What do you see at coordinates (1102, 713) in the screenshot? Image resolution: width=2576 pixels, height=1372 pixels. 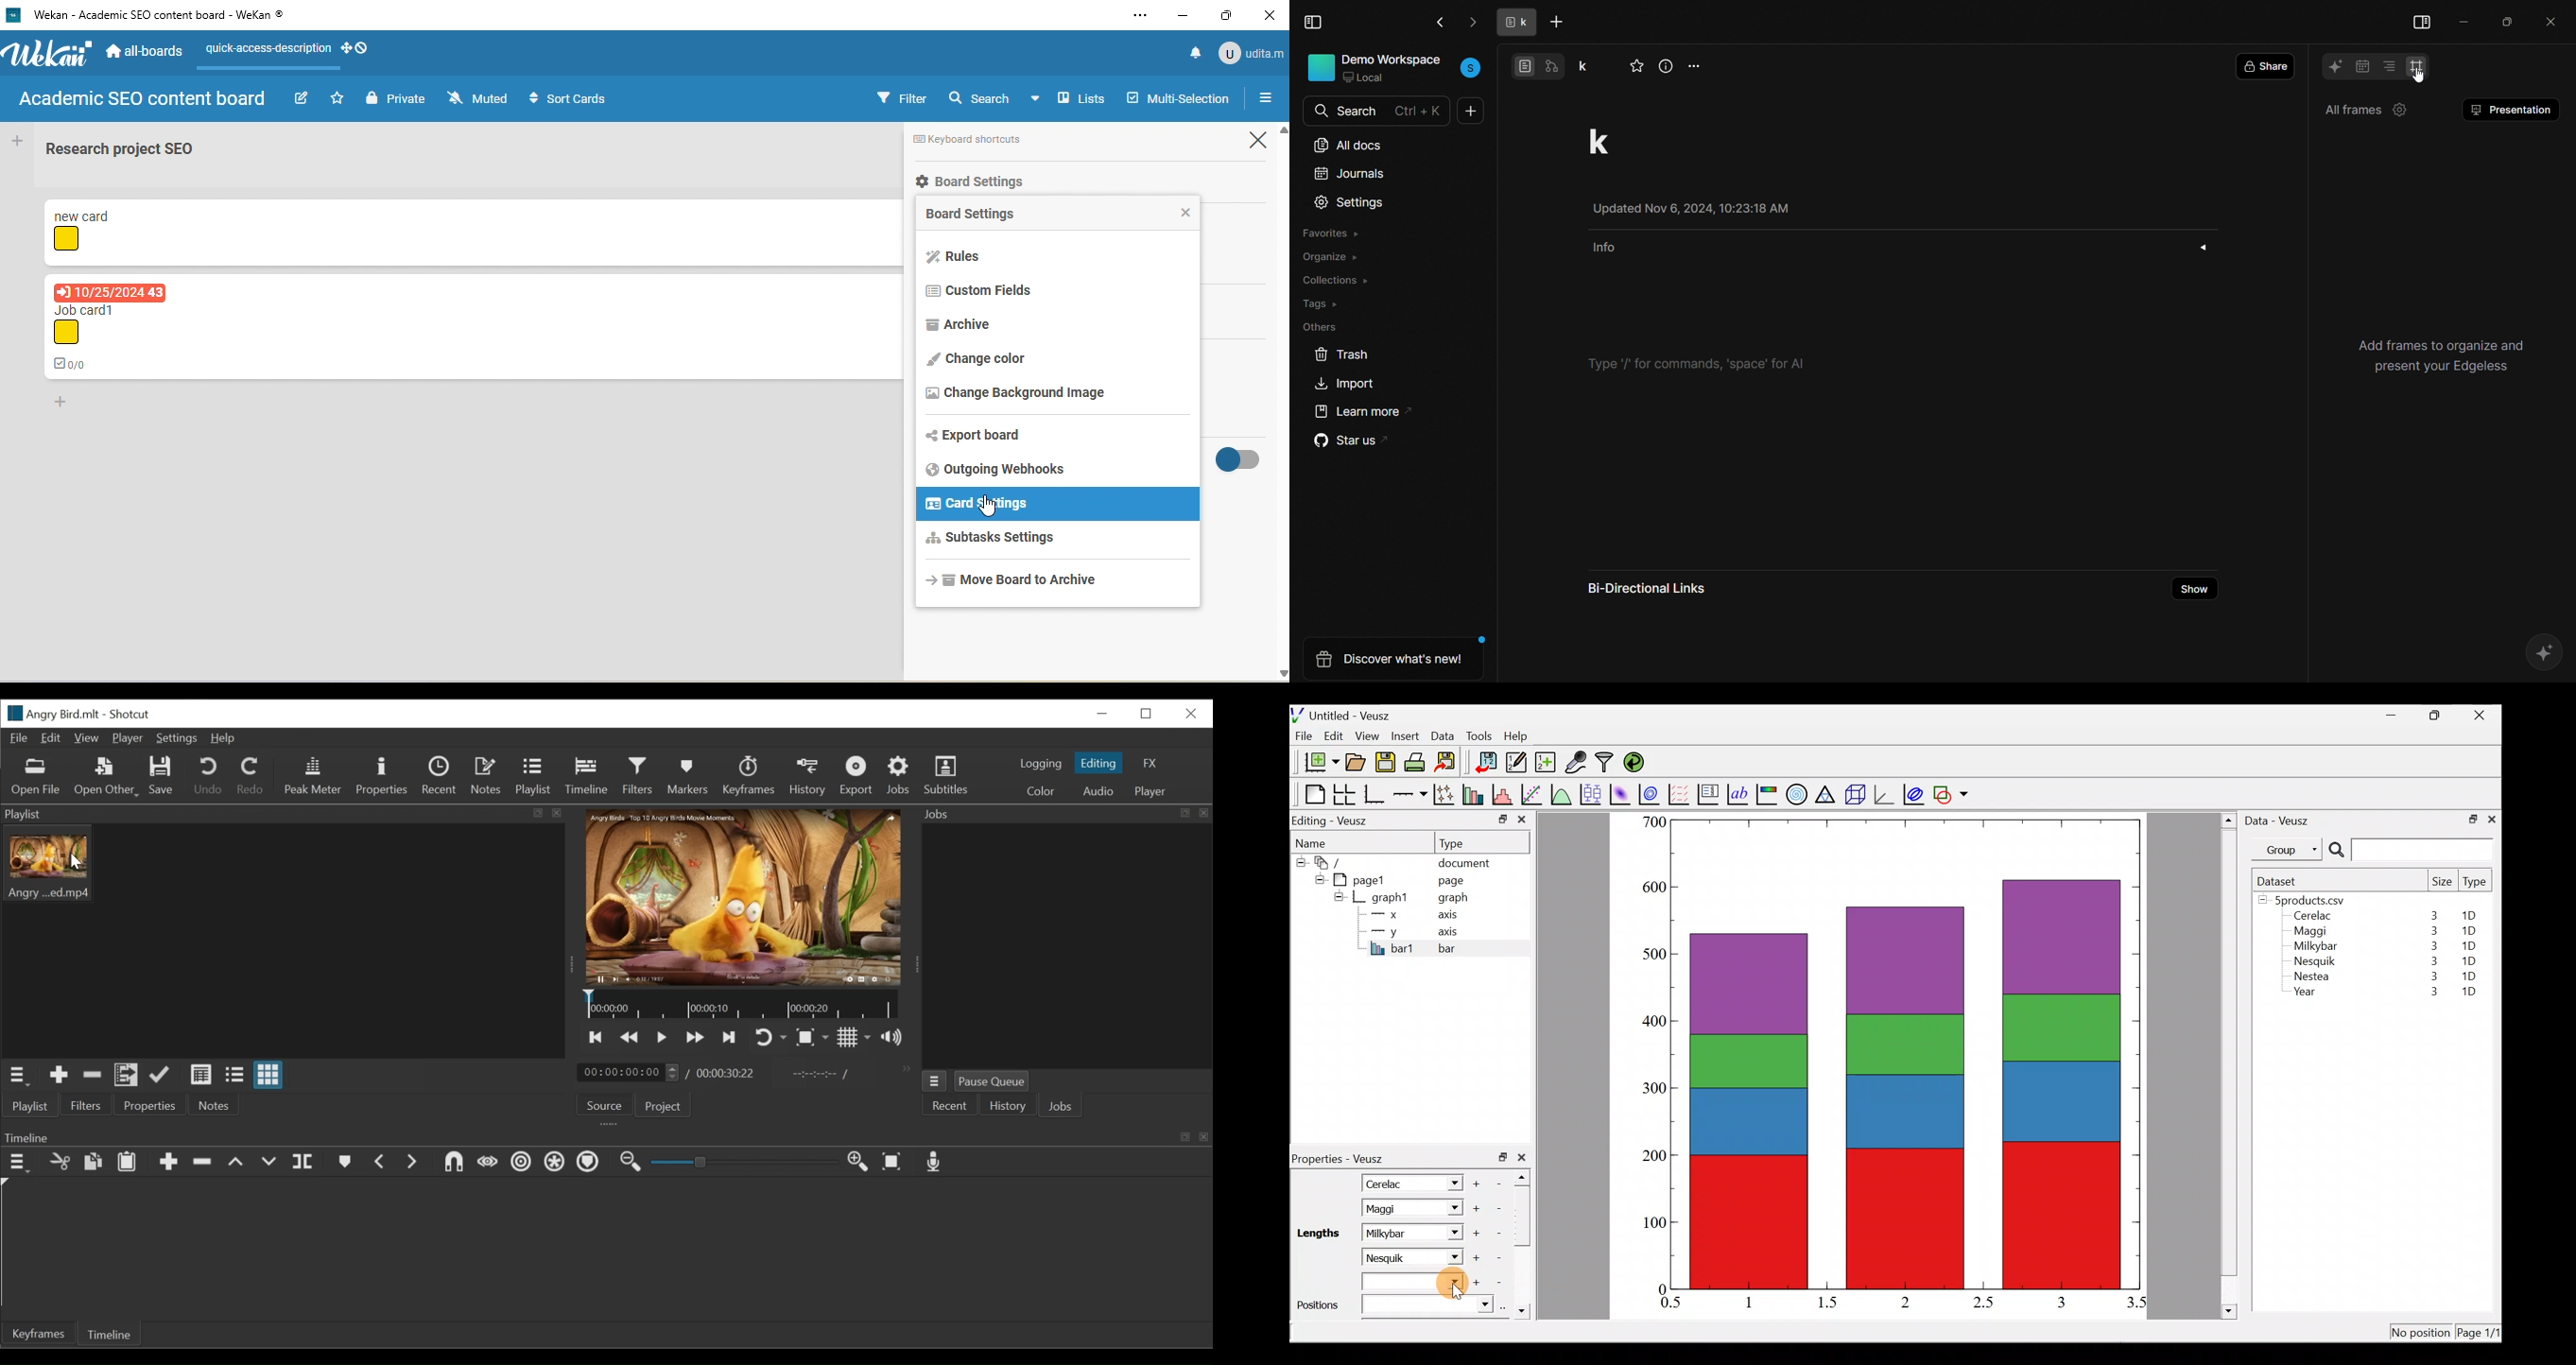 I see `minimize` at bounding box center [1102, 713].